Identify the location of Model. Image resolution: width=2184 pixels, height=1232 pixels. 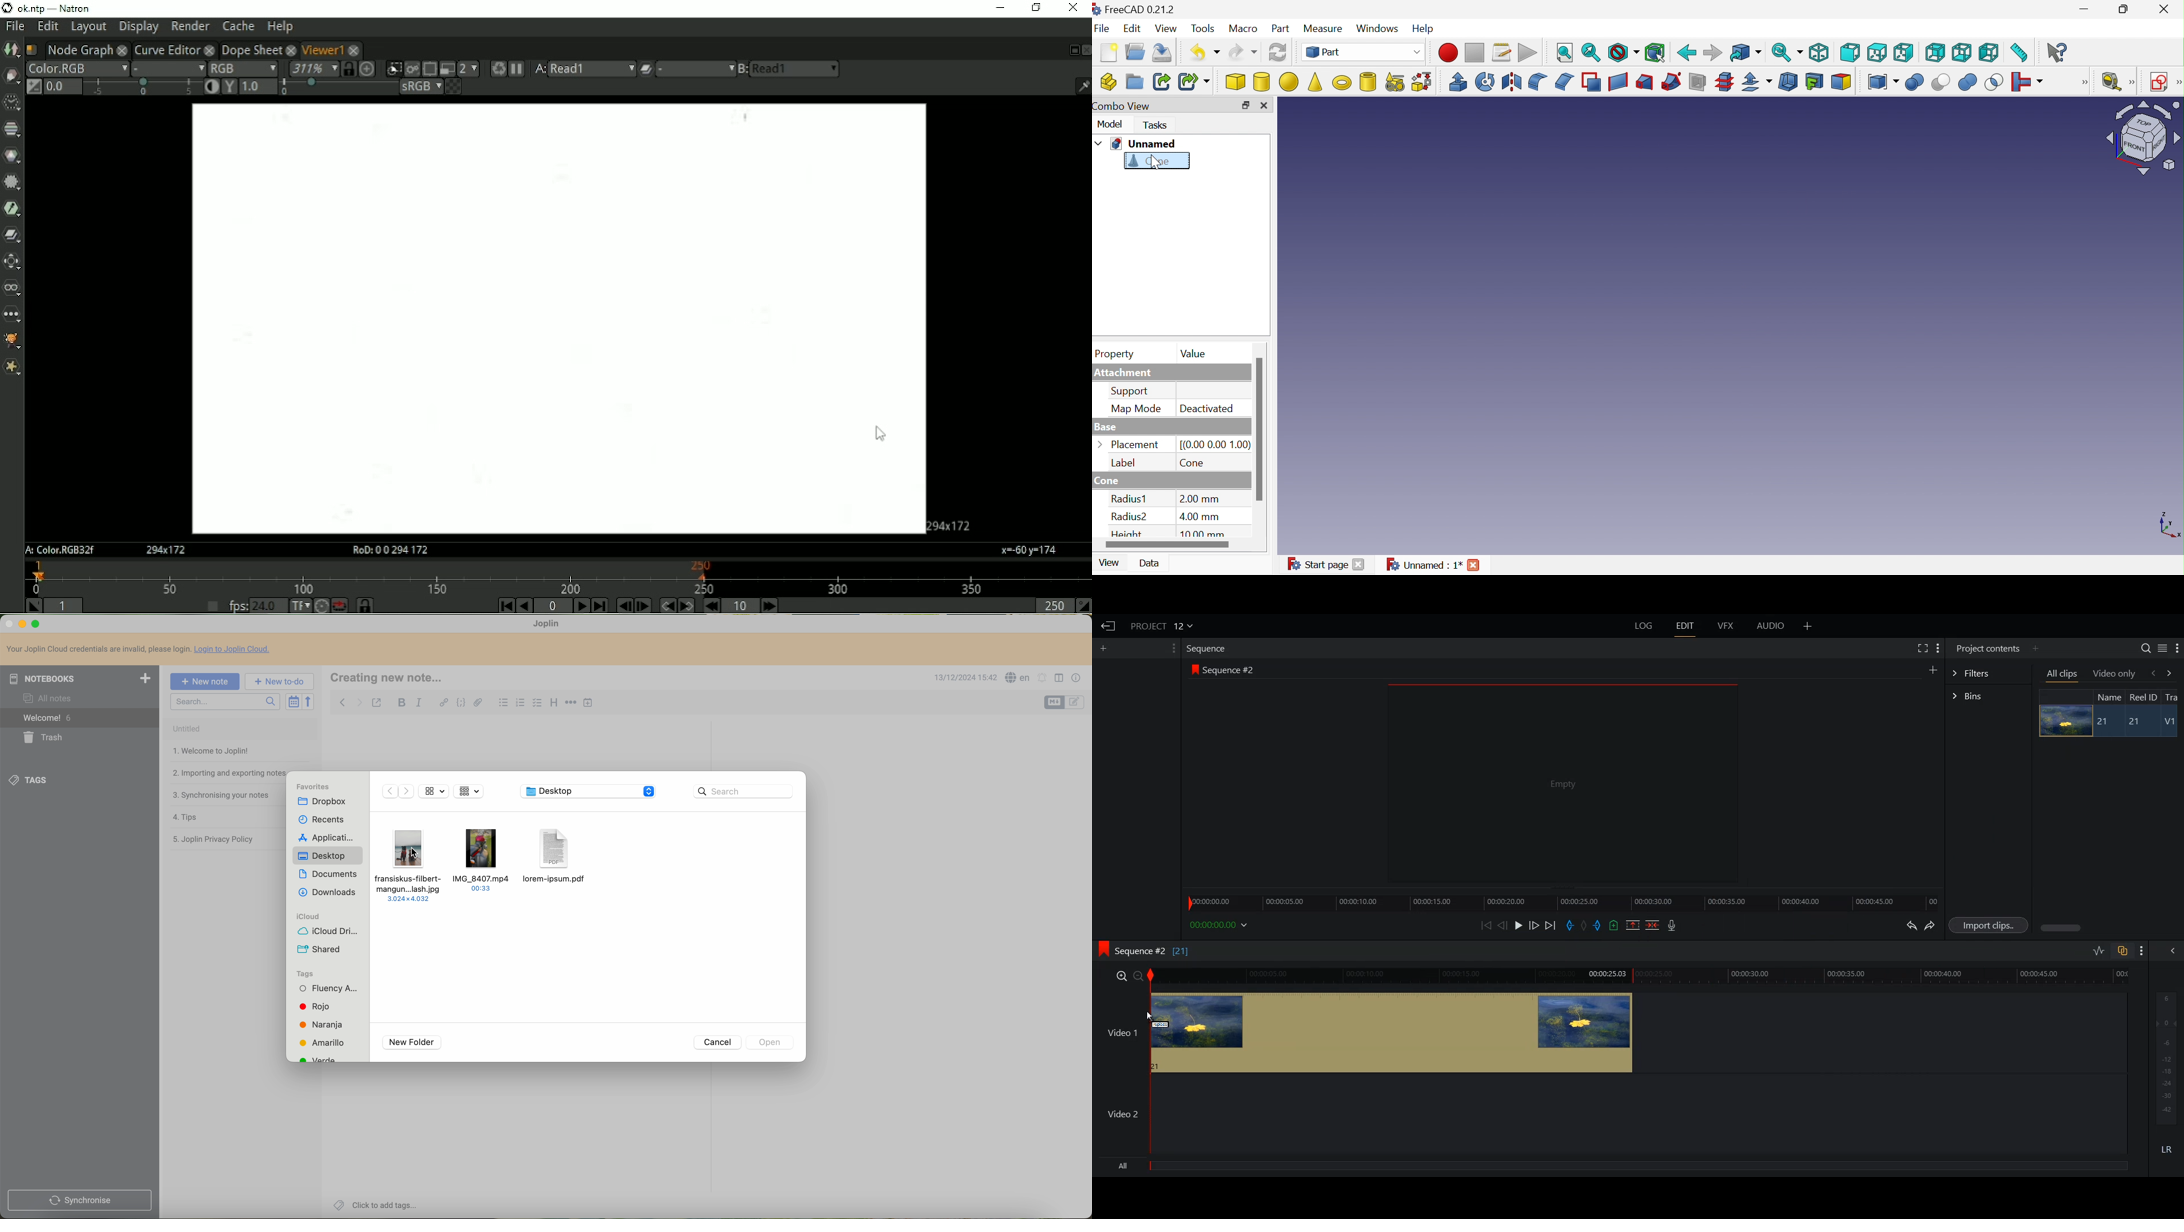
(1110, 126).